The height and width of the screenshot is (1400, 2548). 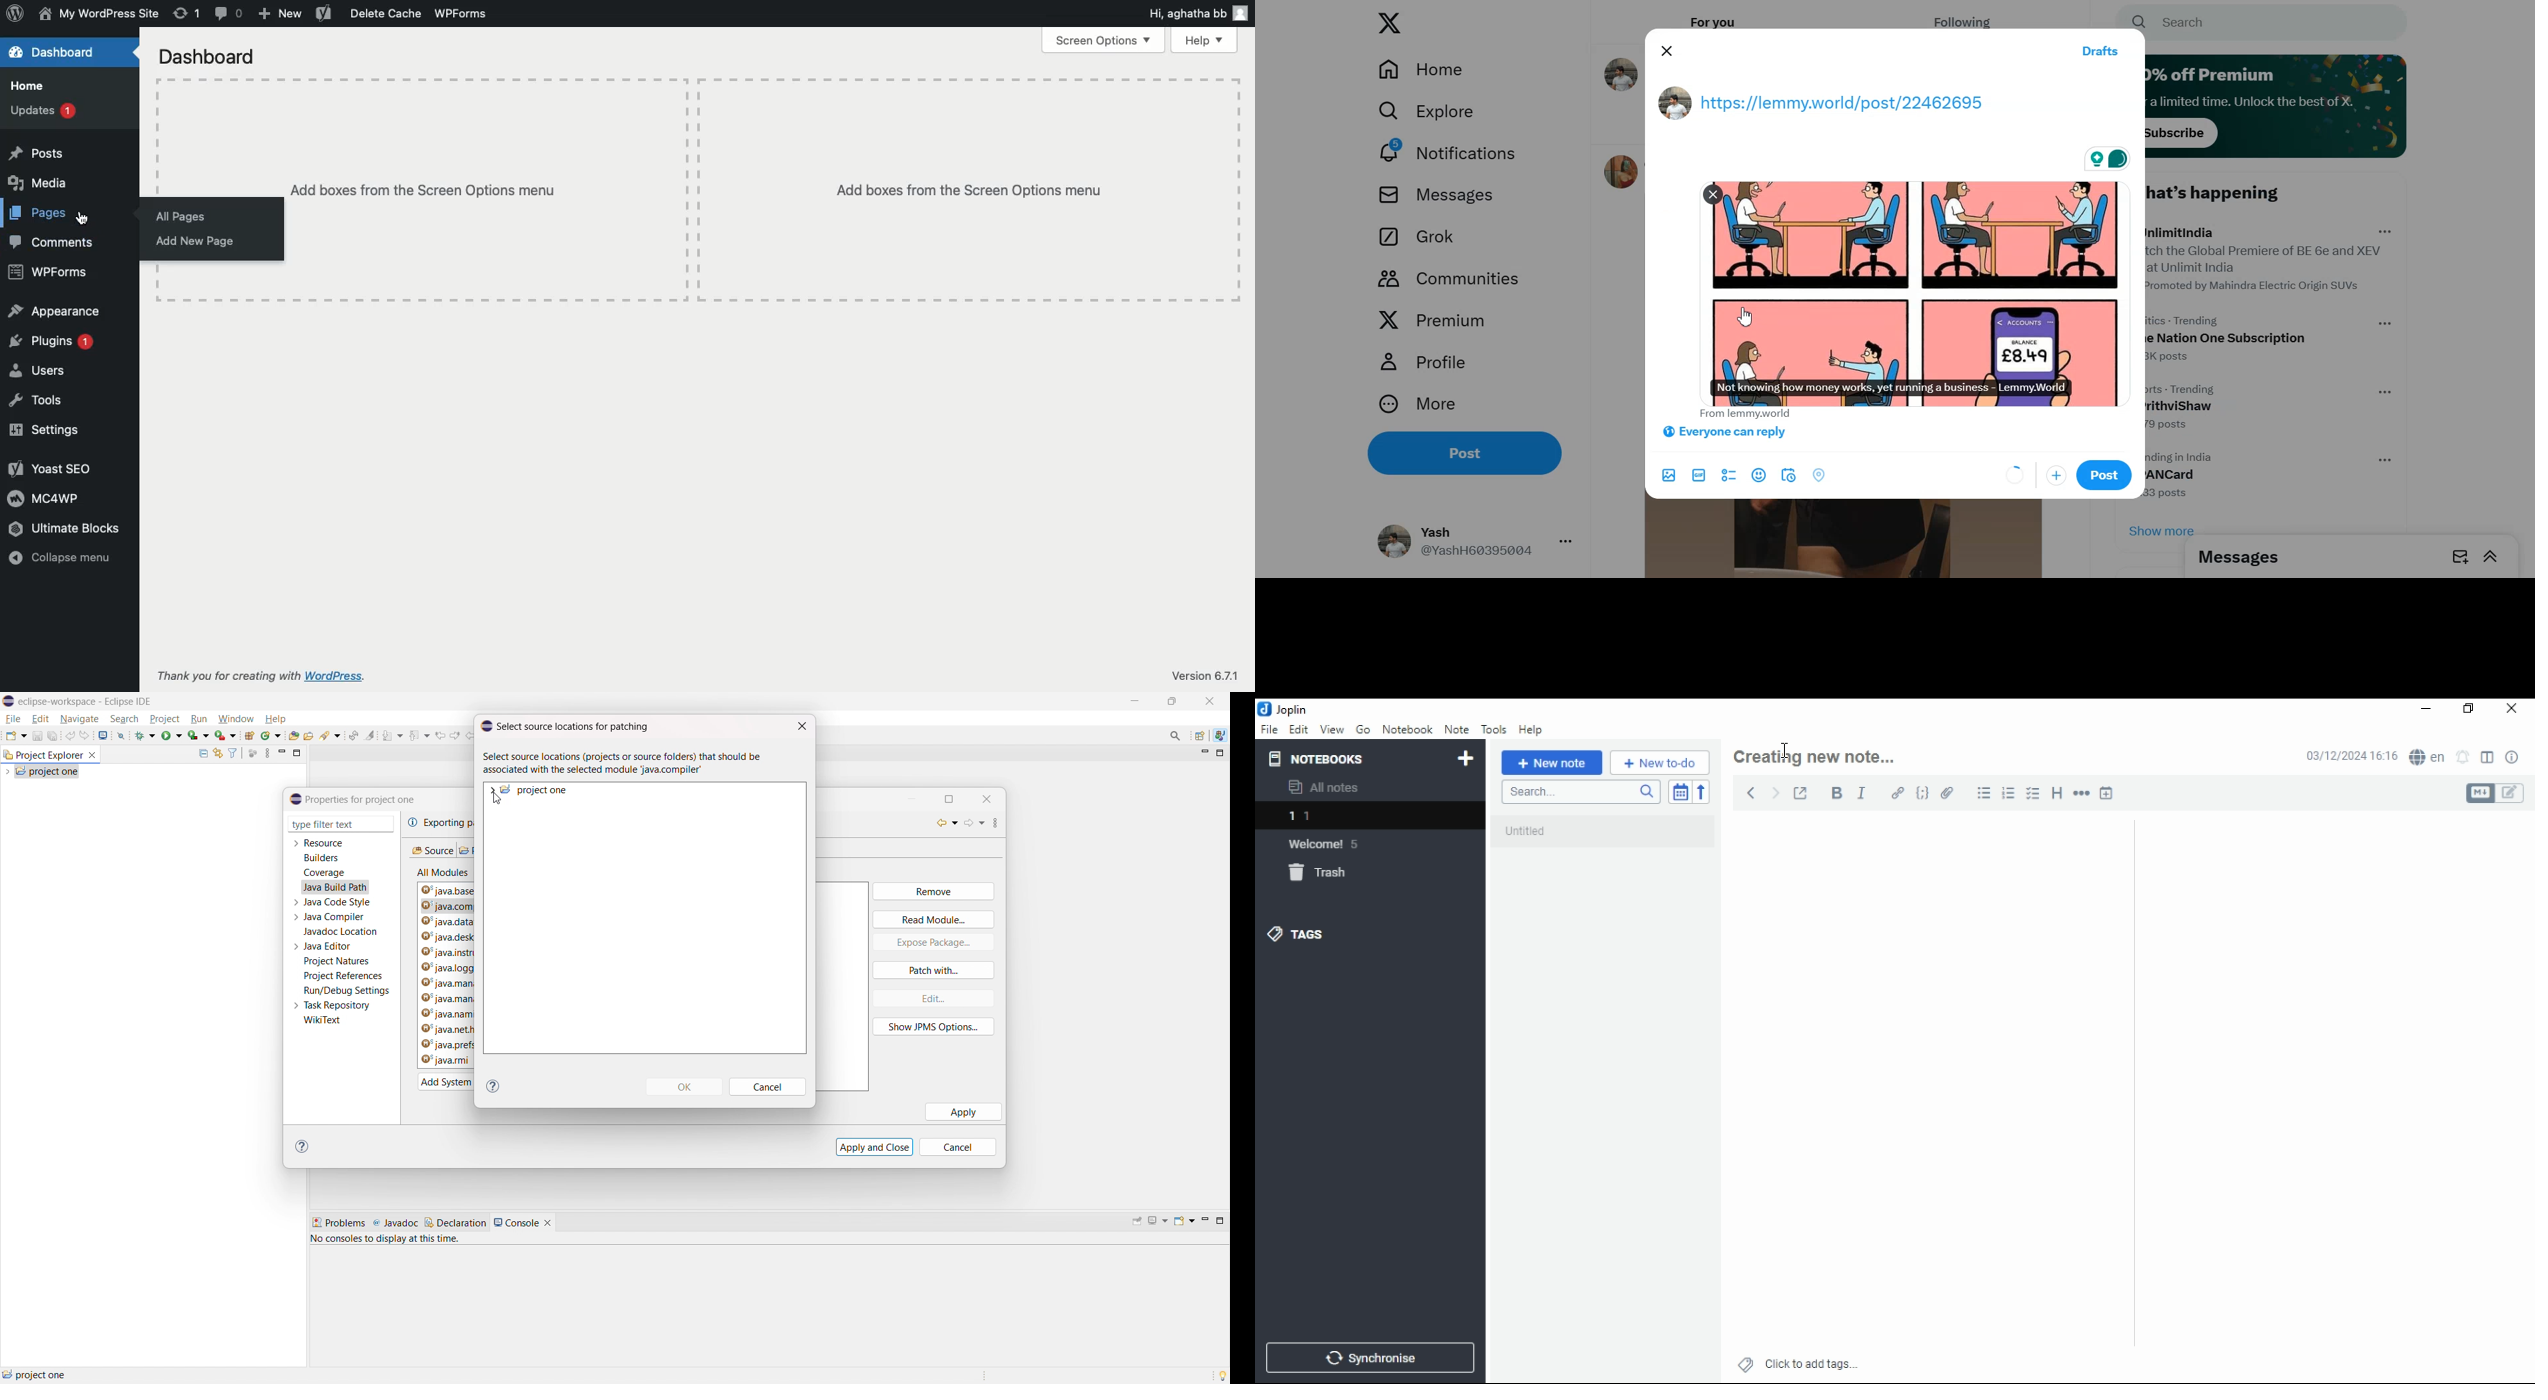 I want to click on notebooks, so click(x=1352, y=758).